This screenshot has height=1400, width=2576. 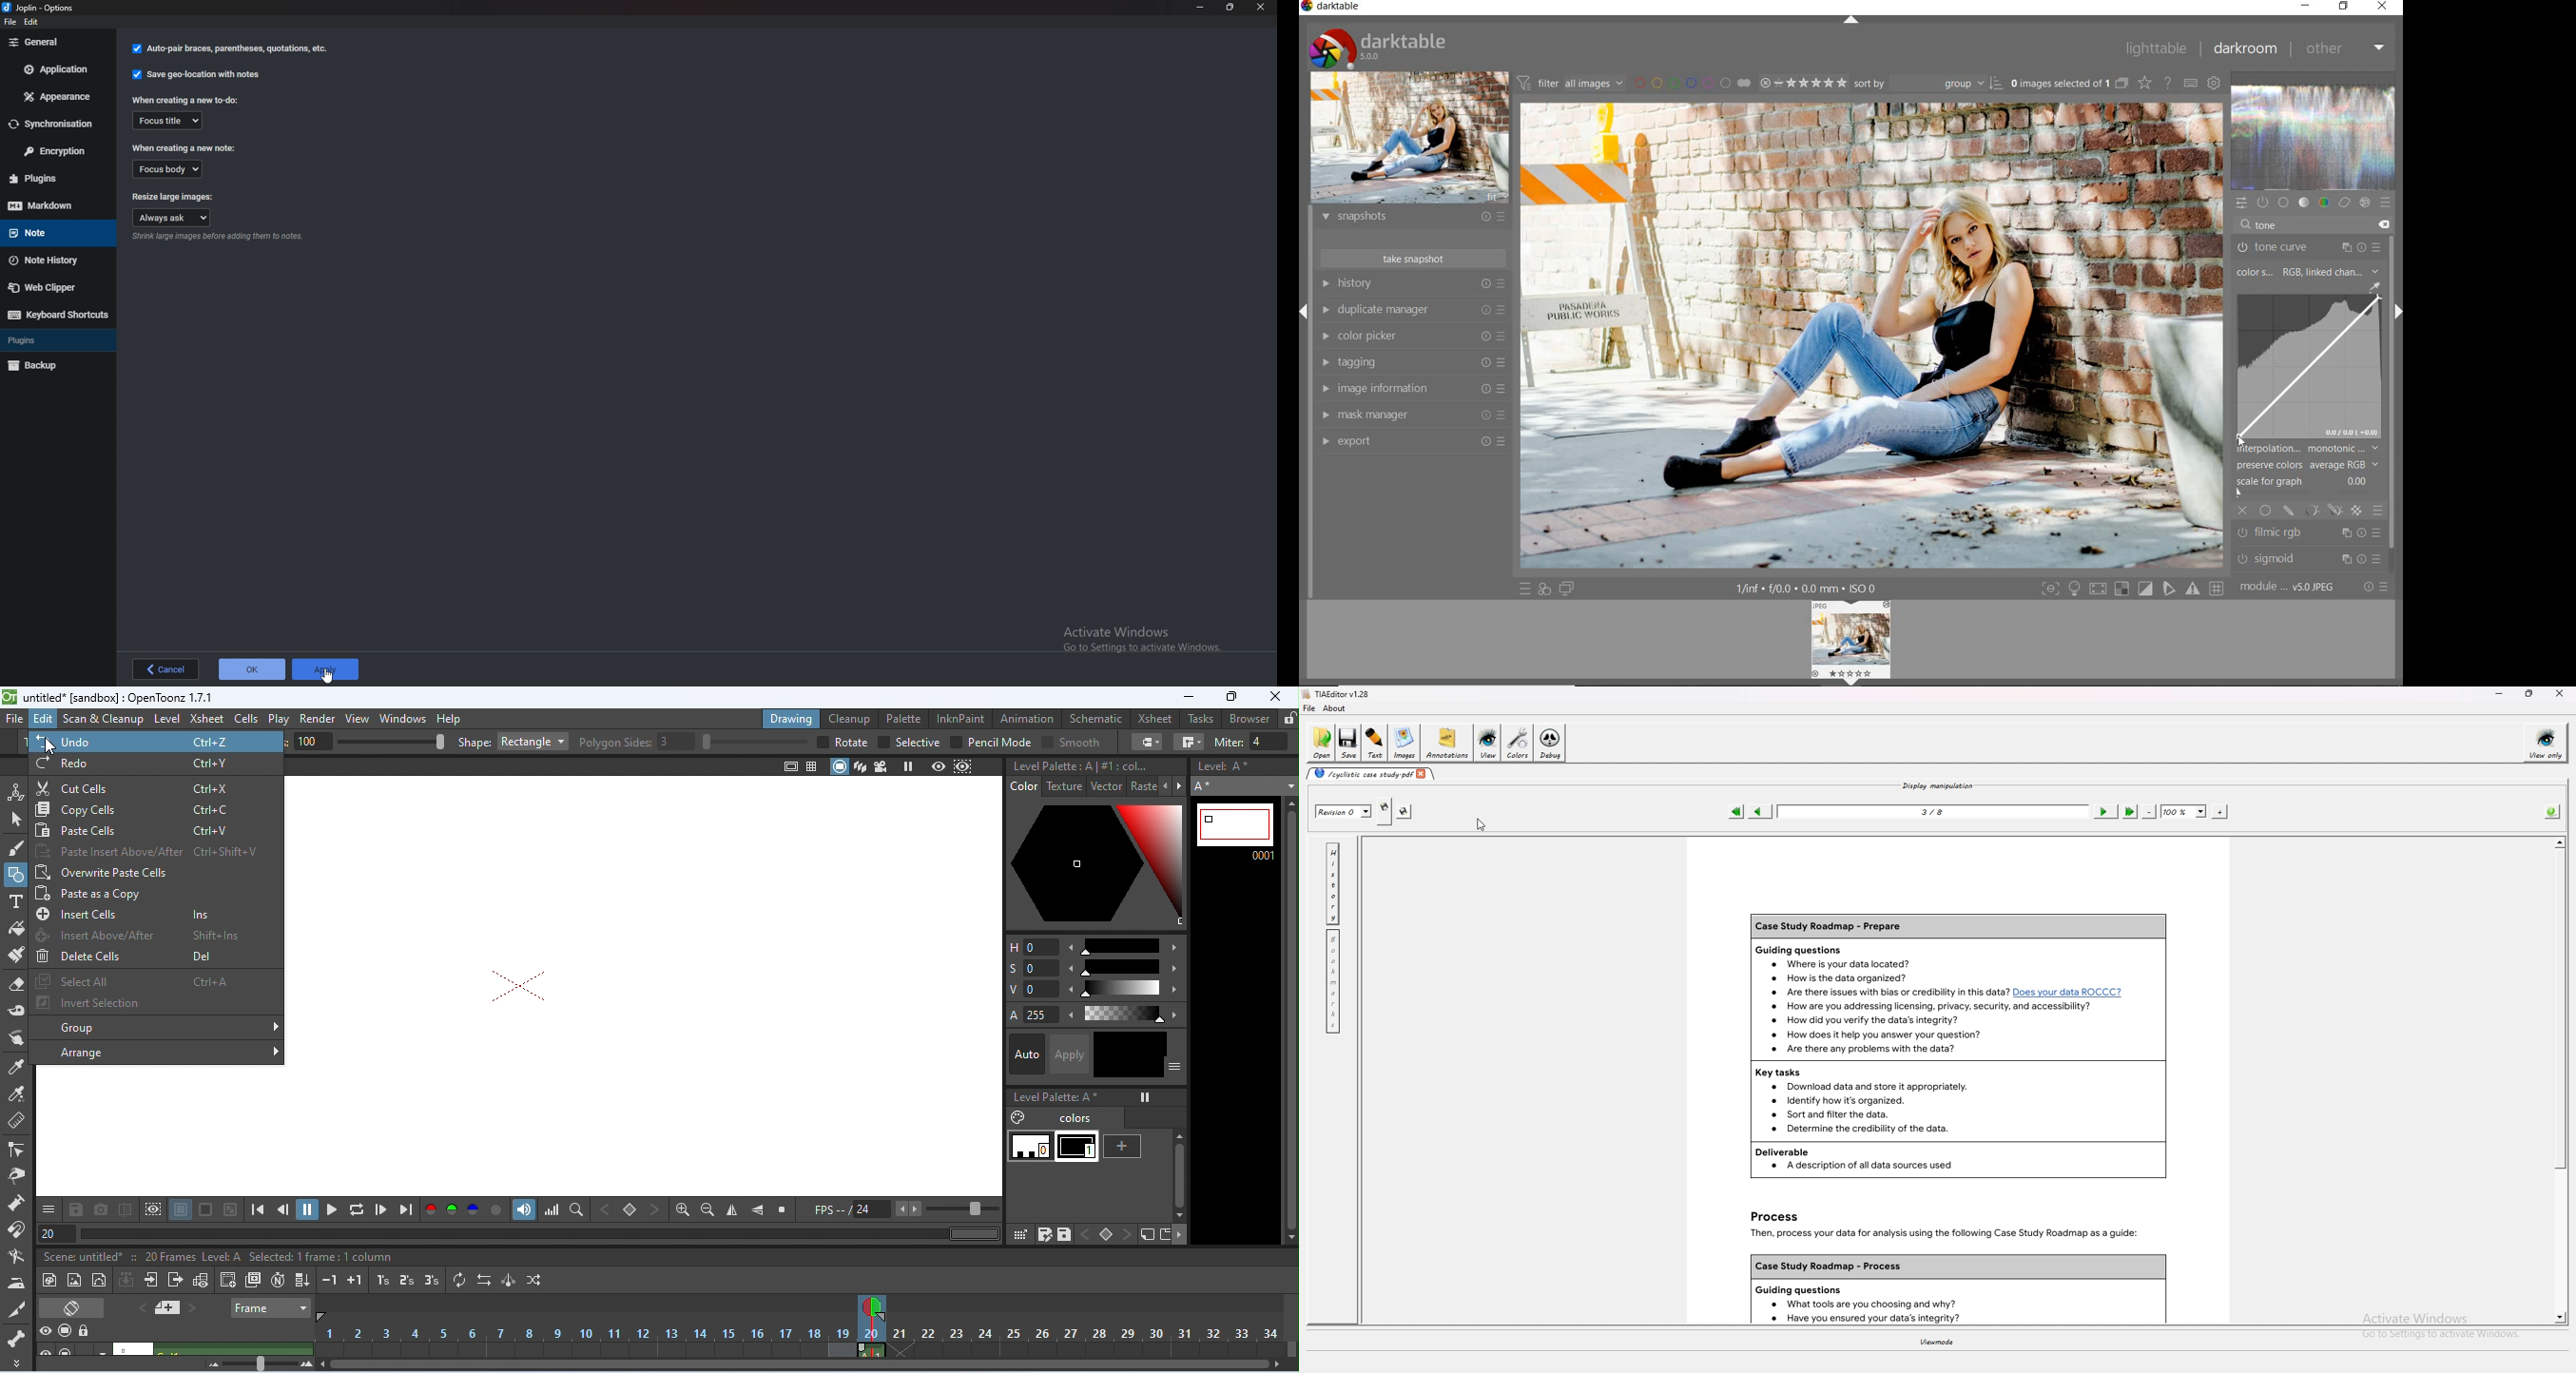 I want to click on green channel, so click(x=450, y=1210).